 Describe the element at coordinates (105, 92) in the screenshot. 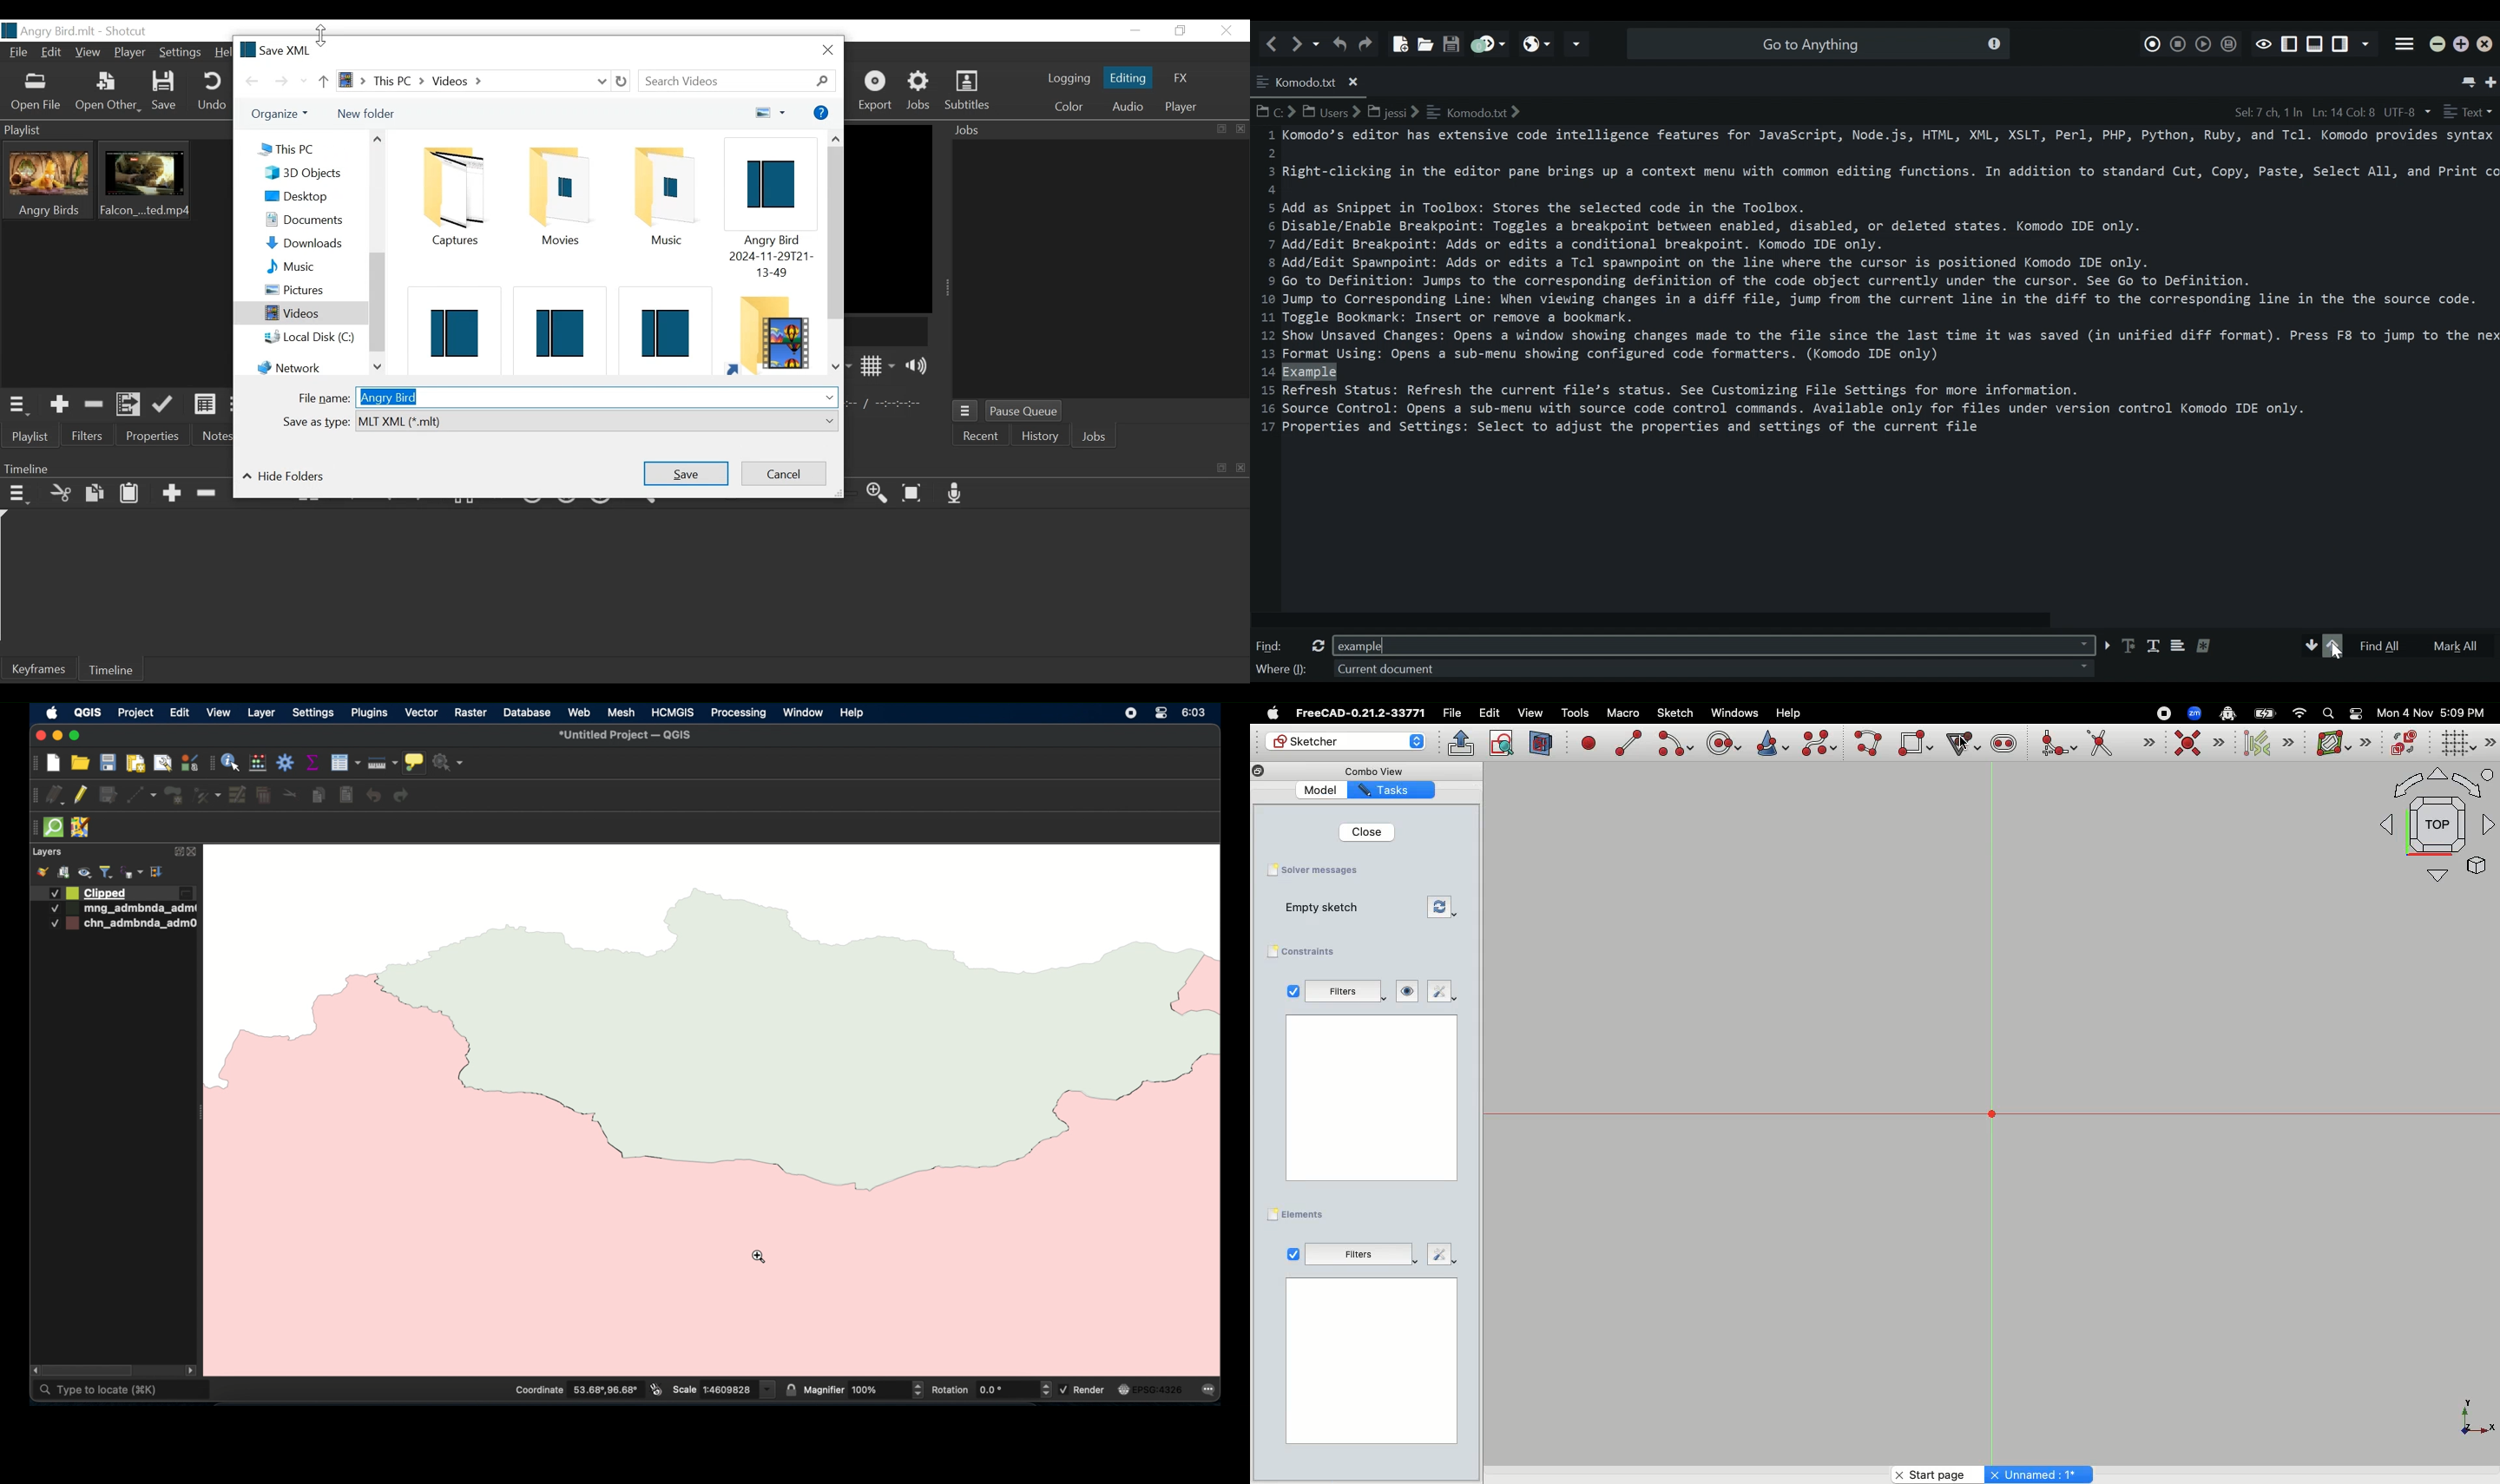

I see `Other File` at that location.